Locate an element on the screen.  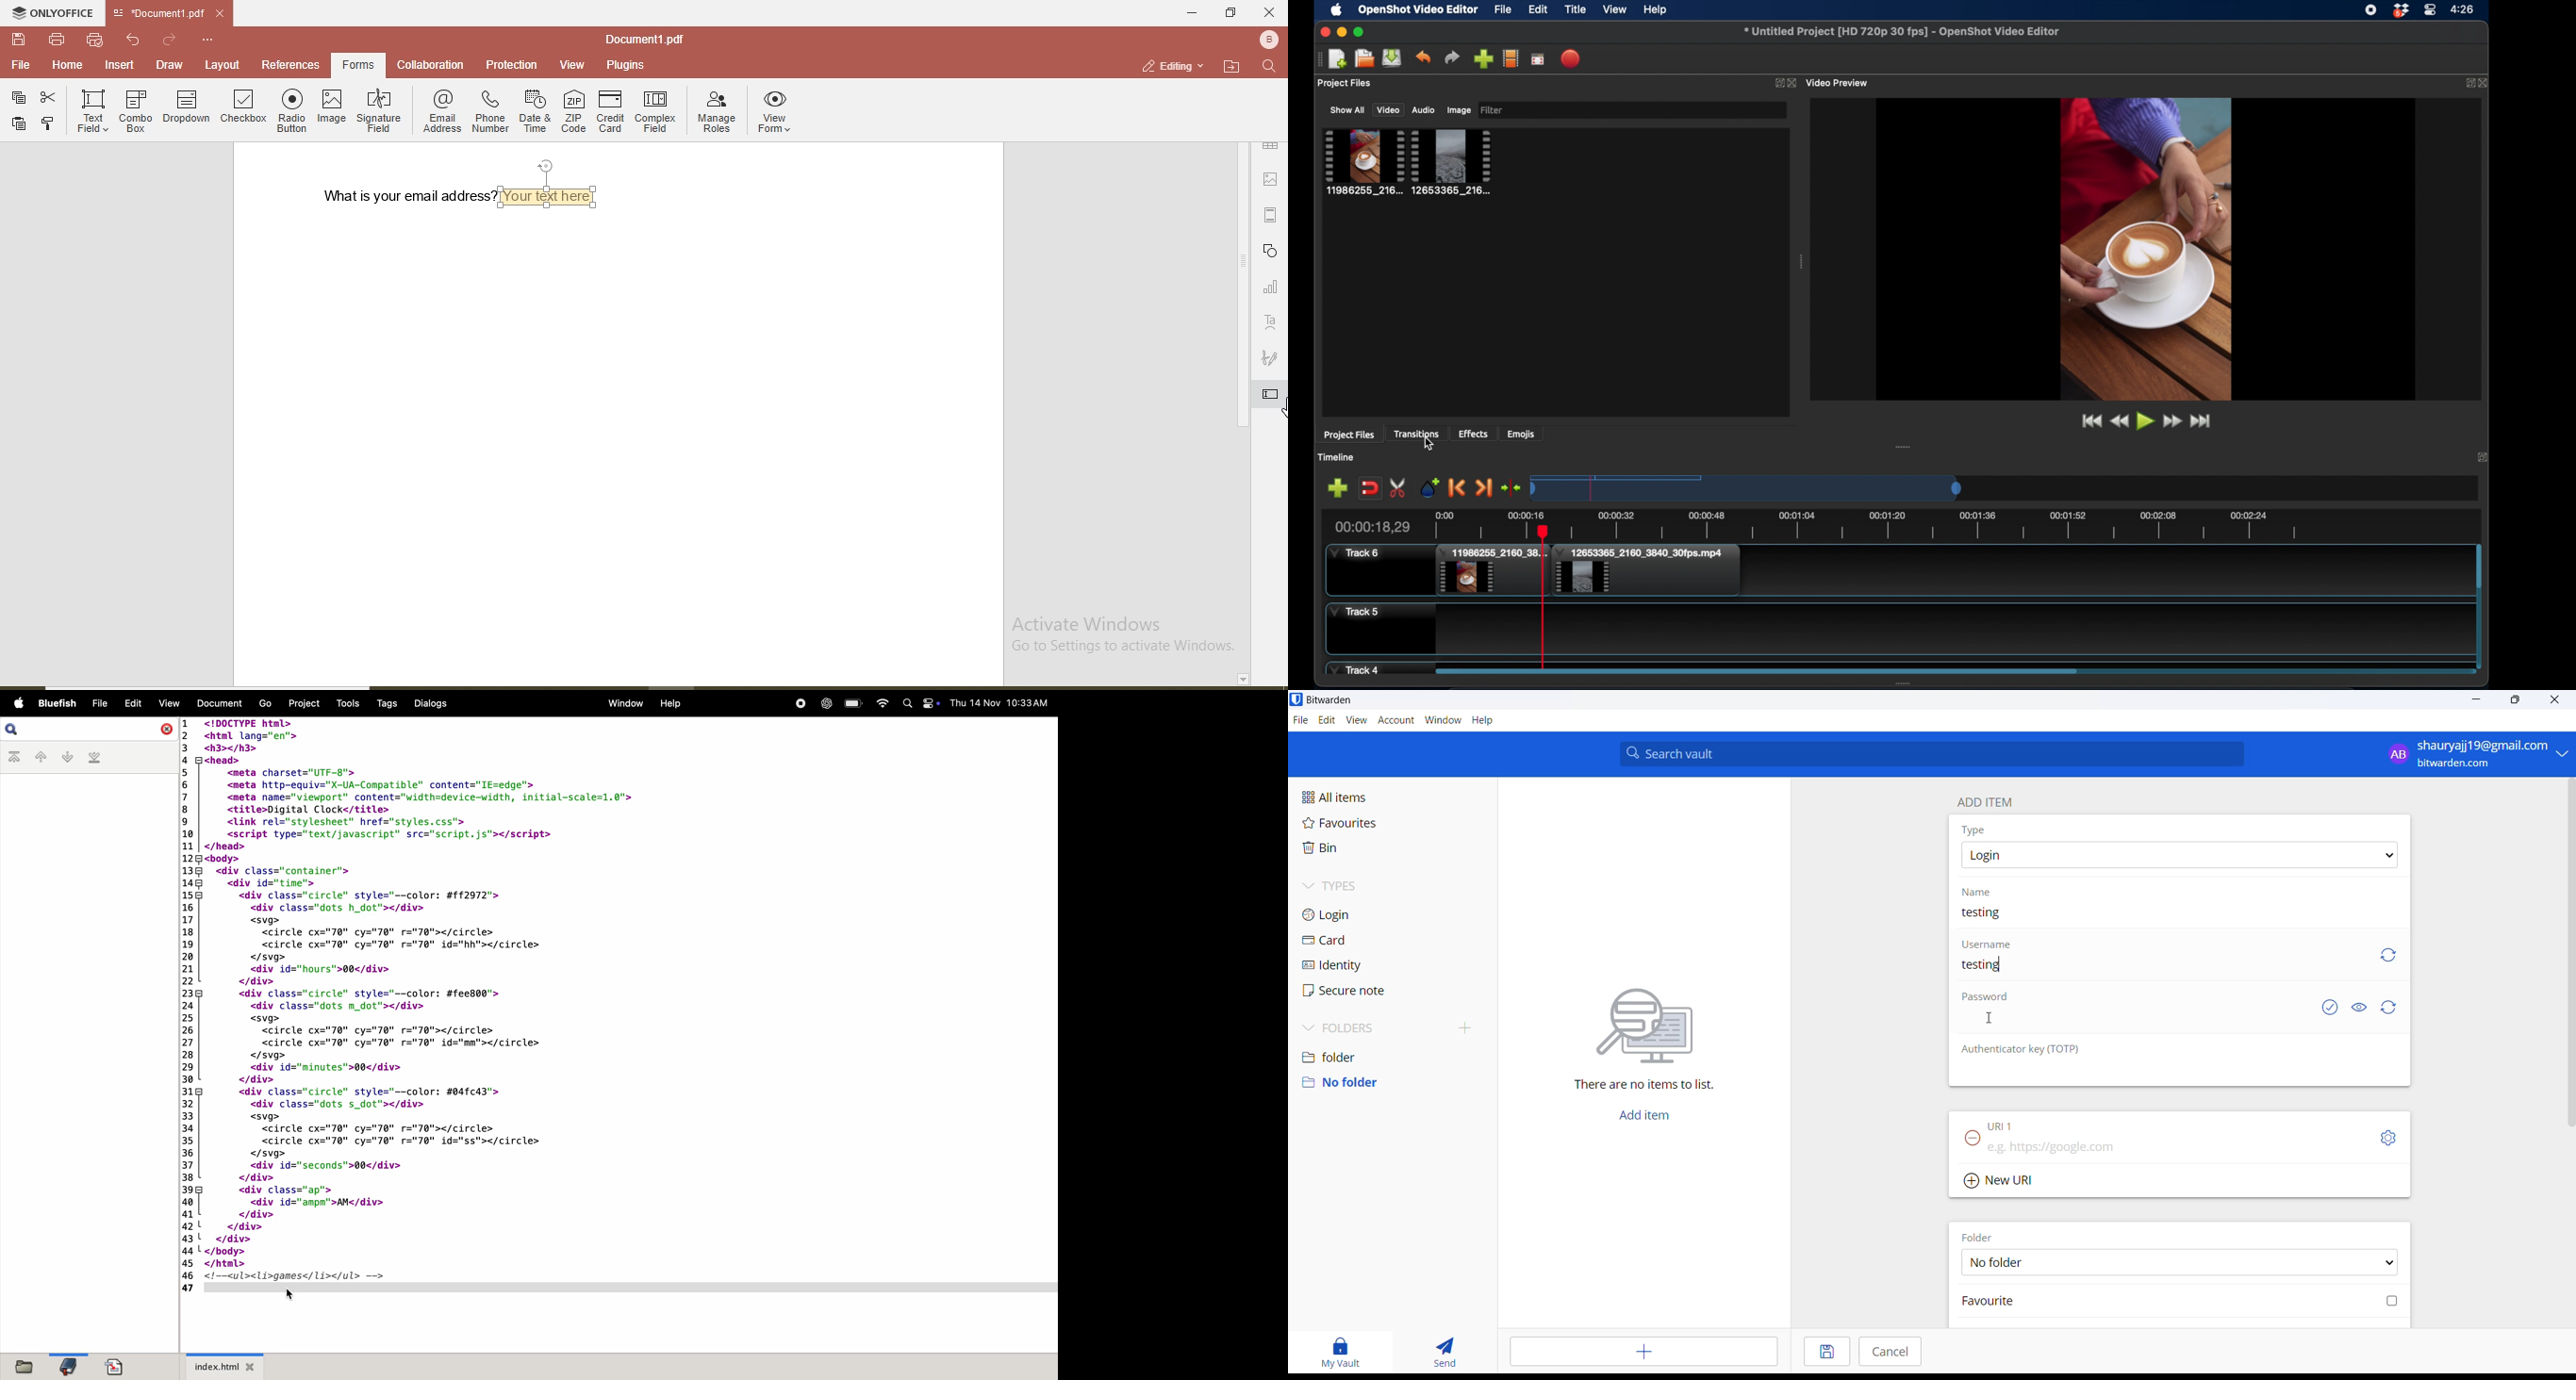
current time indicator is located at coordinates (1372, 526).